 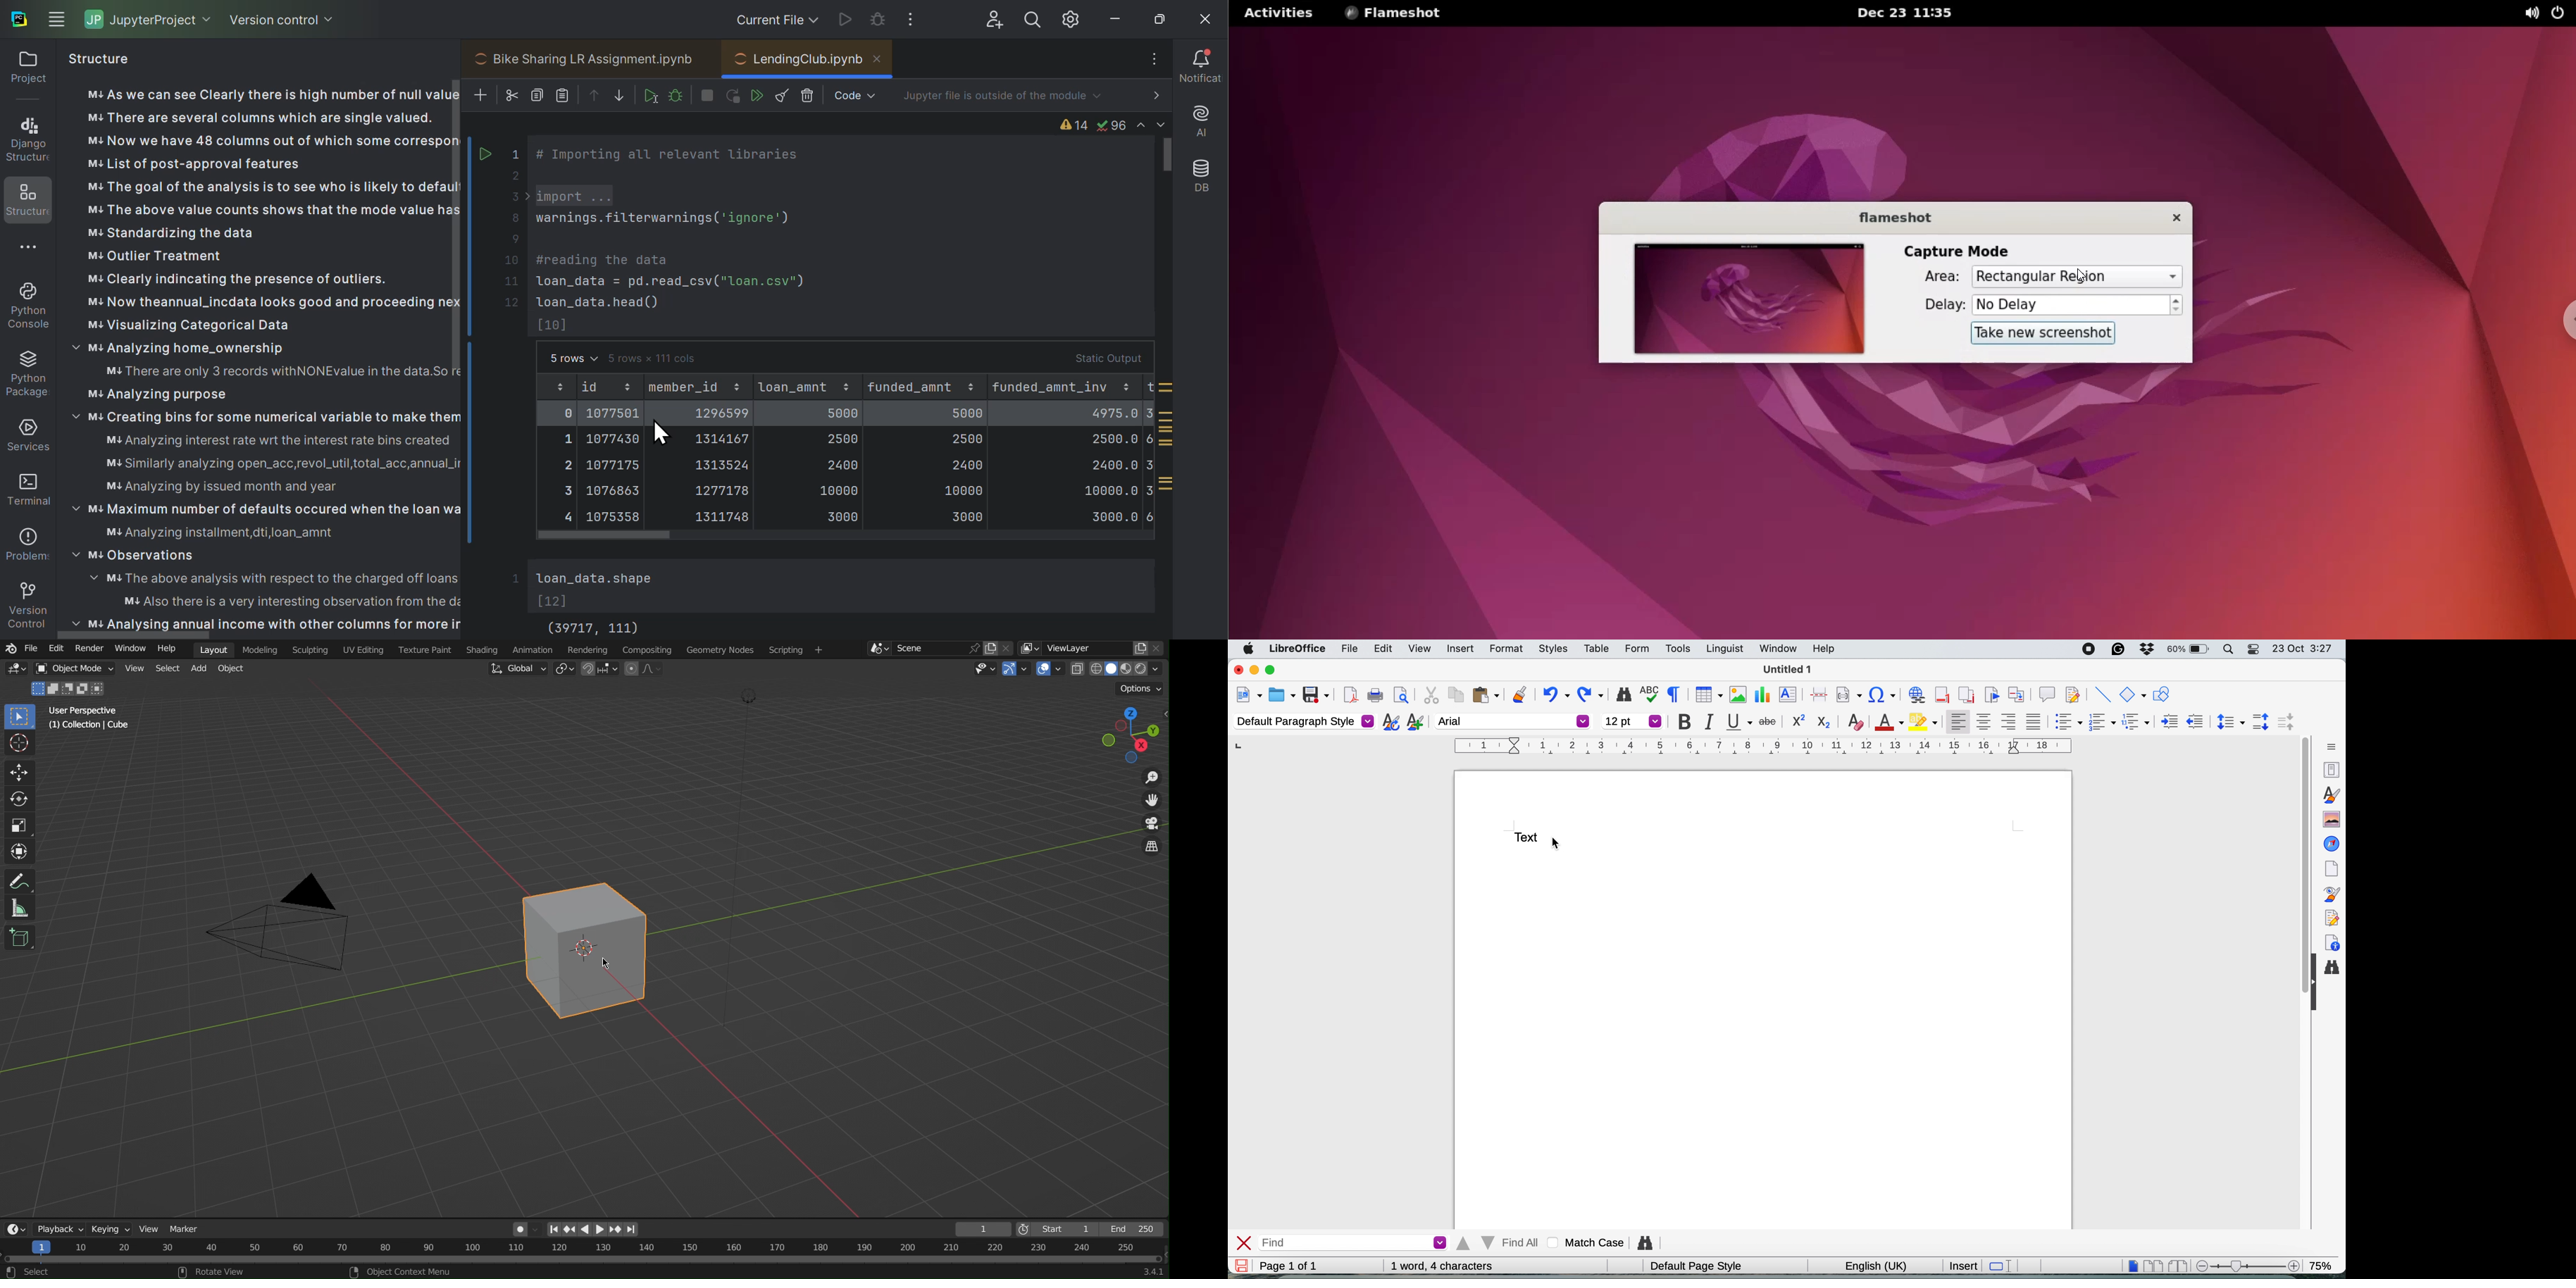 I want to click on form, so click(x=1636, y=649).